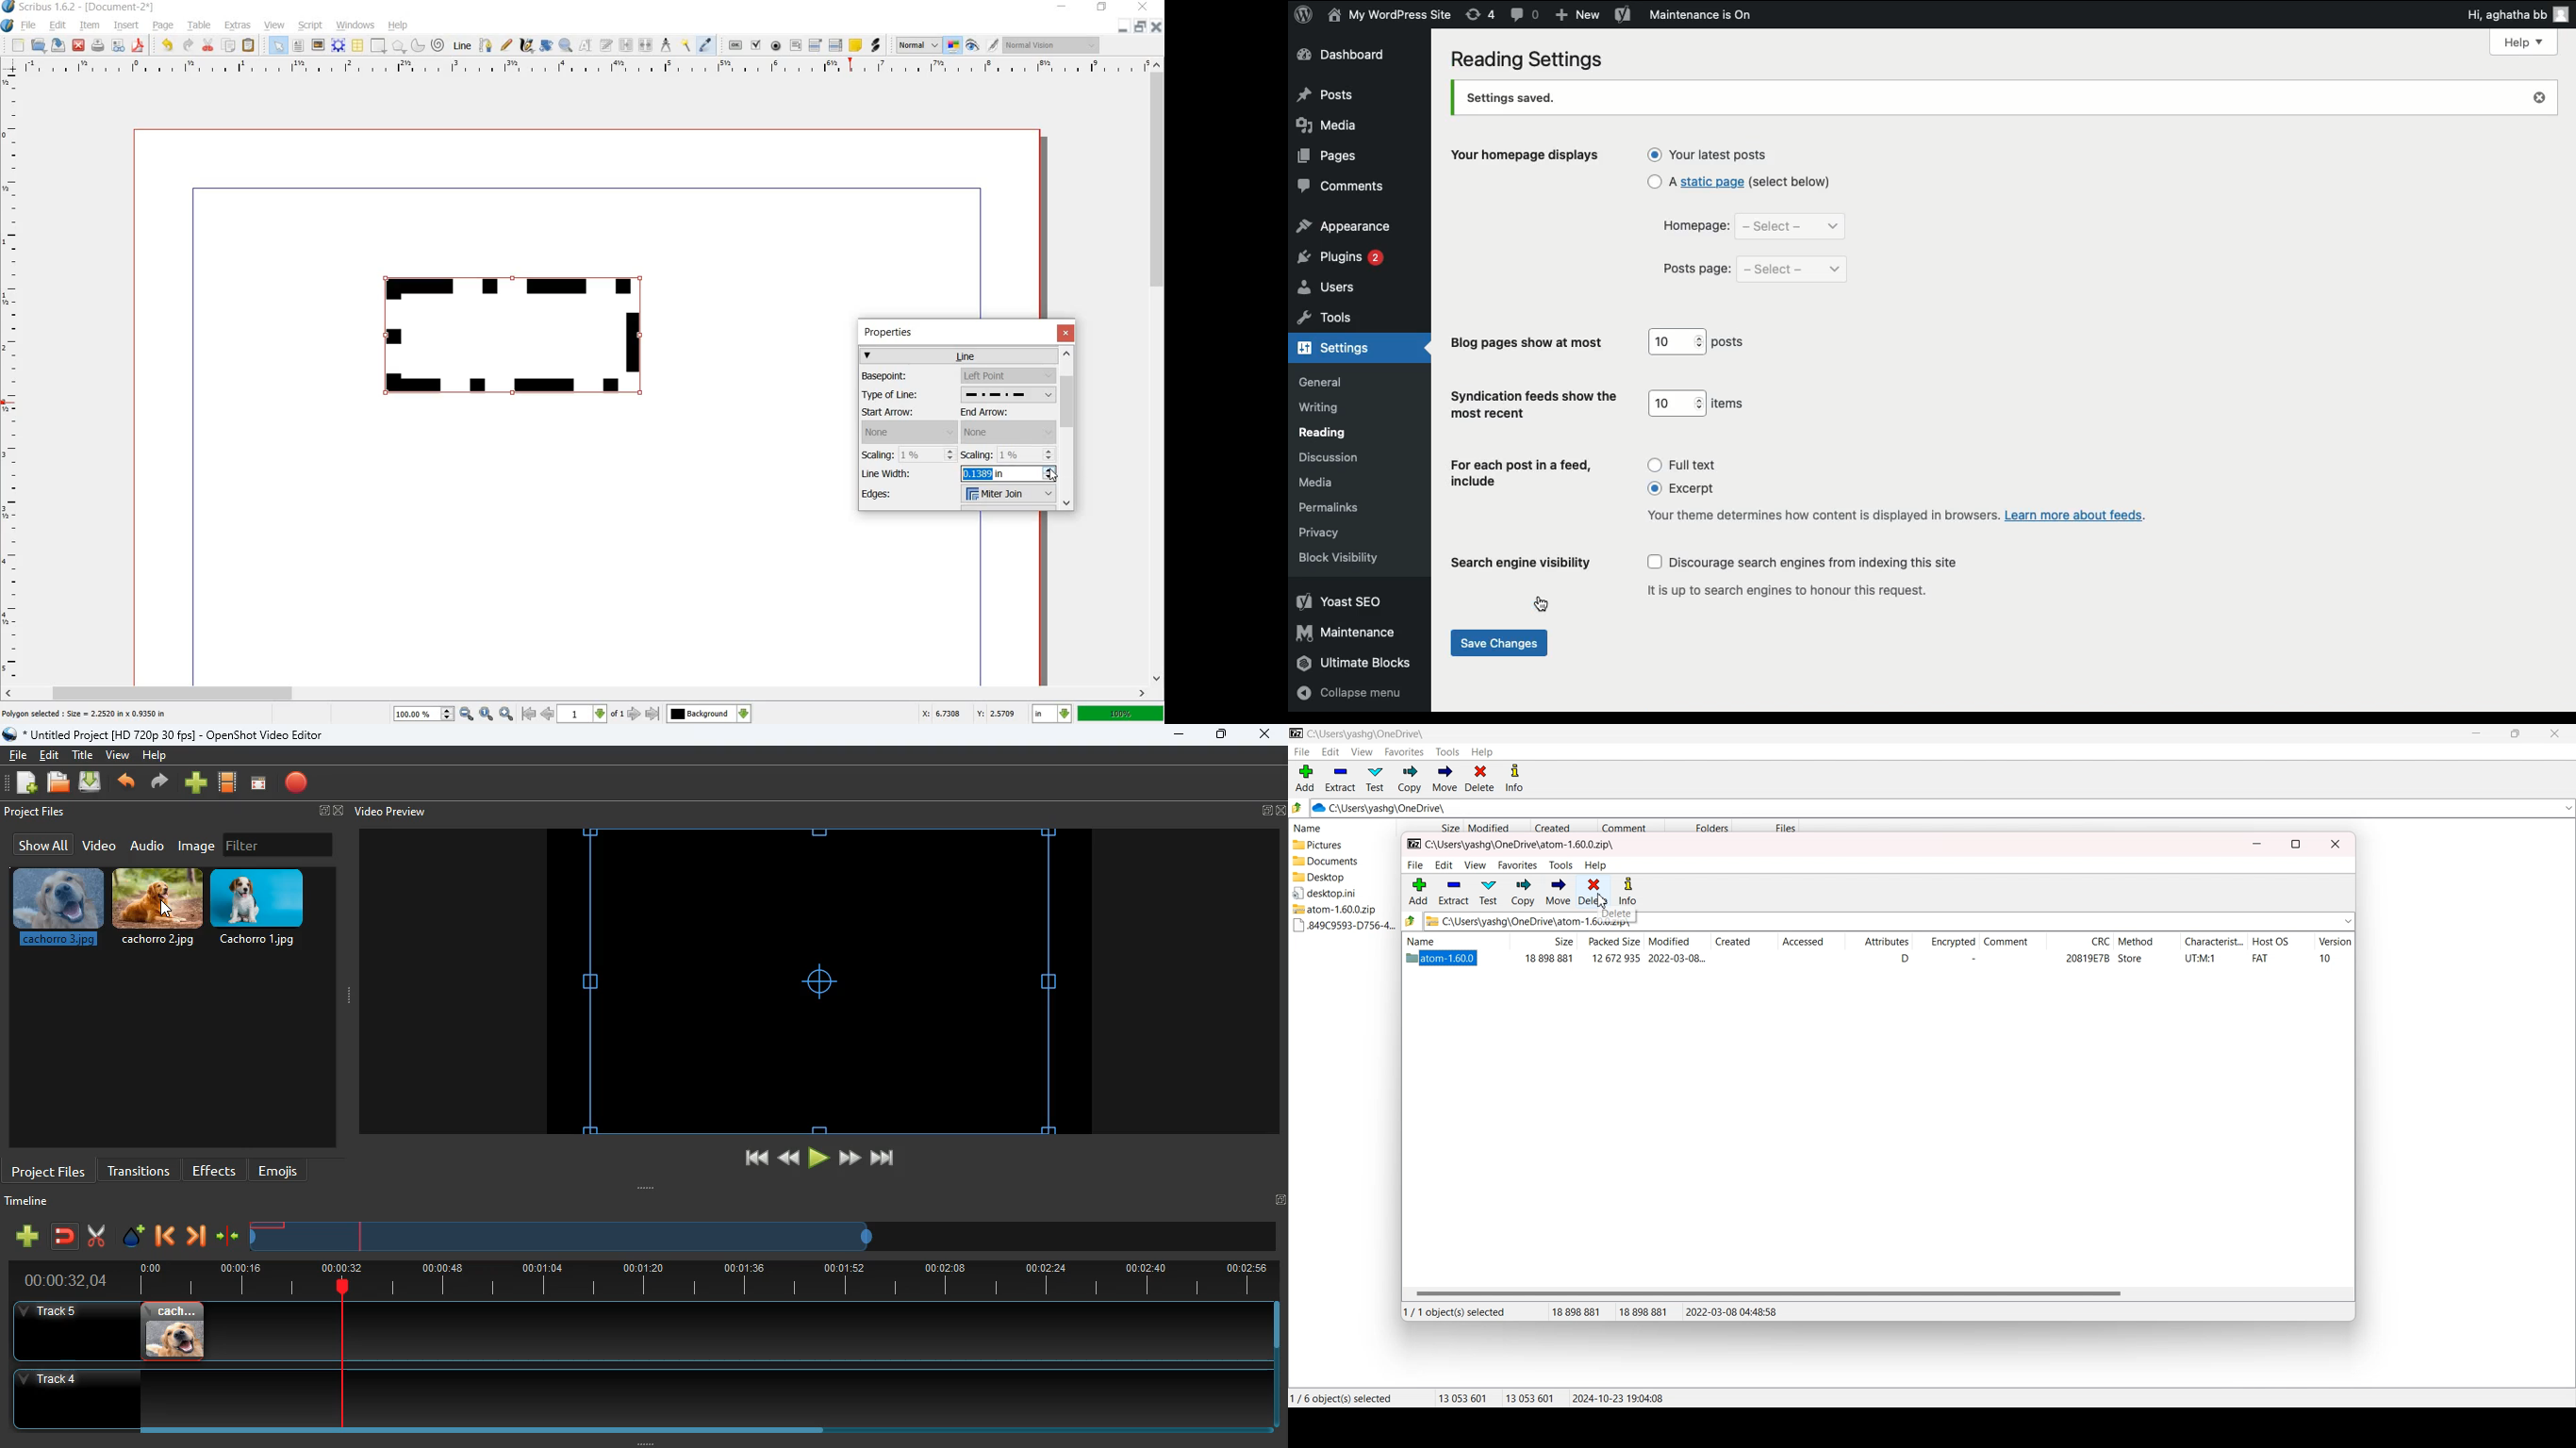 The width and height of the screenshot is (2576, 1456). What do you see at coordinates (995, 45) in the screenshot?
I see `EDIT IN PREVIEW MODE` at bounding box center [995, 45].